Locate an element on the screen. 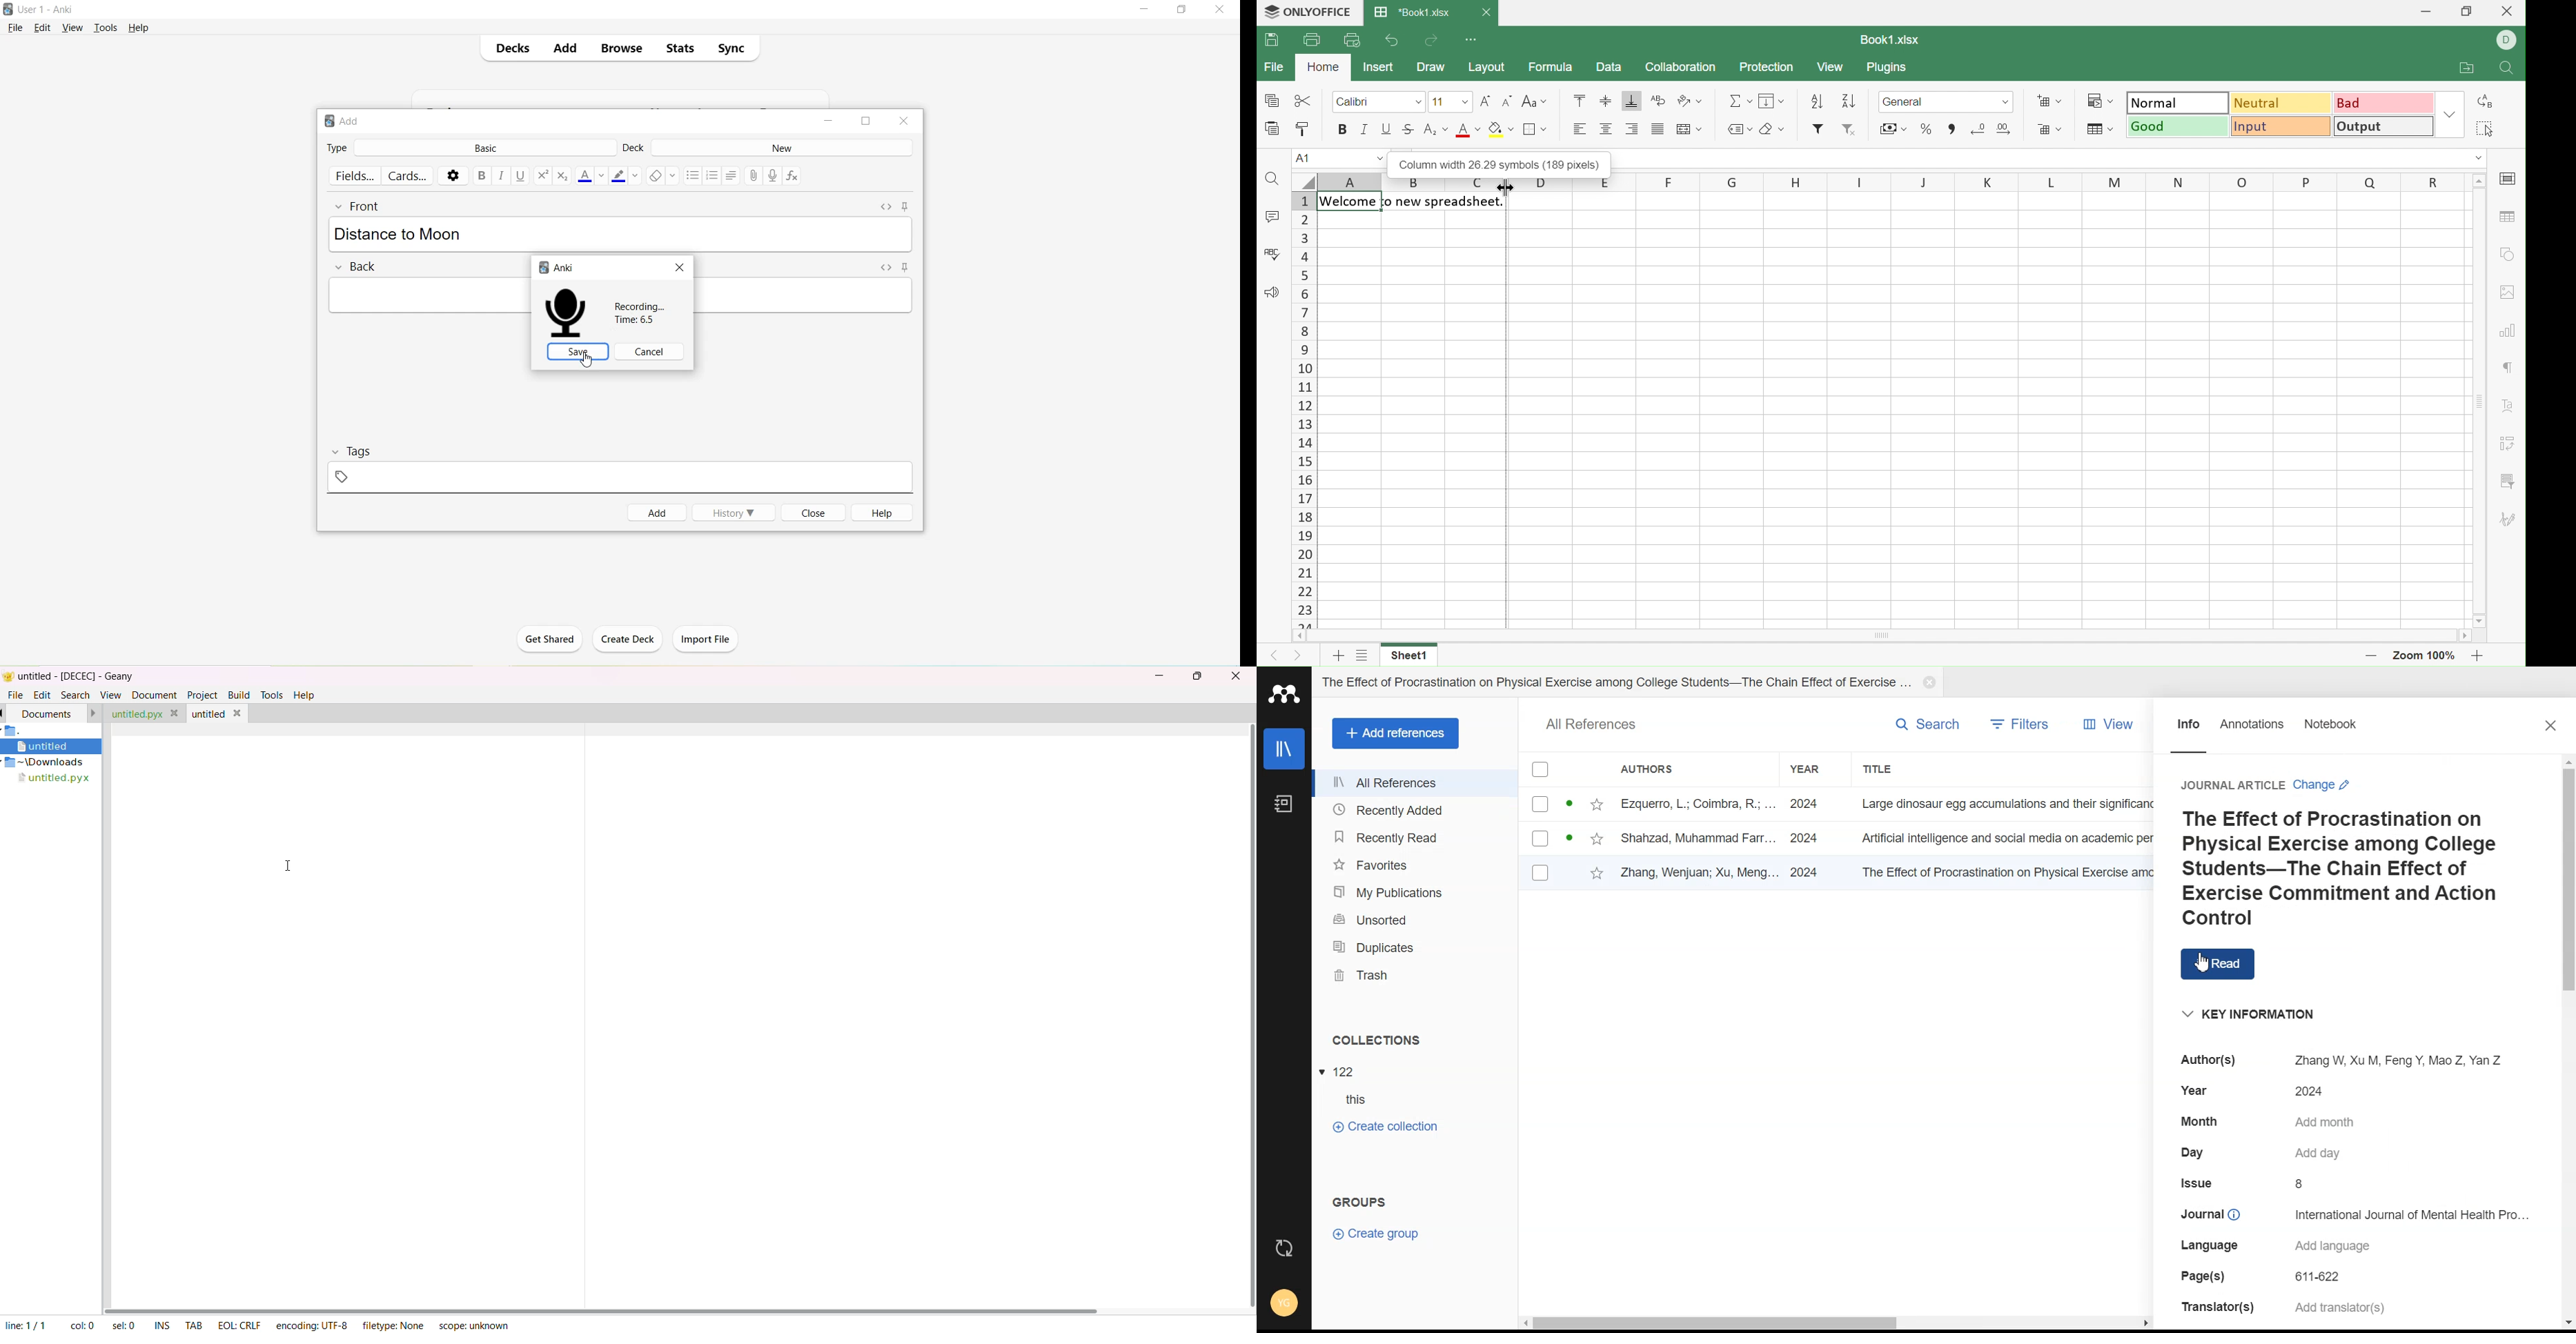 The width and height of the screenshot is (2576, 1344). Ascending order is located at coordinates (1817, 102).